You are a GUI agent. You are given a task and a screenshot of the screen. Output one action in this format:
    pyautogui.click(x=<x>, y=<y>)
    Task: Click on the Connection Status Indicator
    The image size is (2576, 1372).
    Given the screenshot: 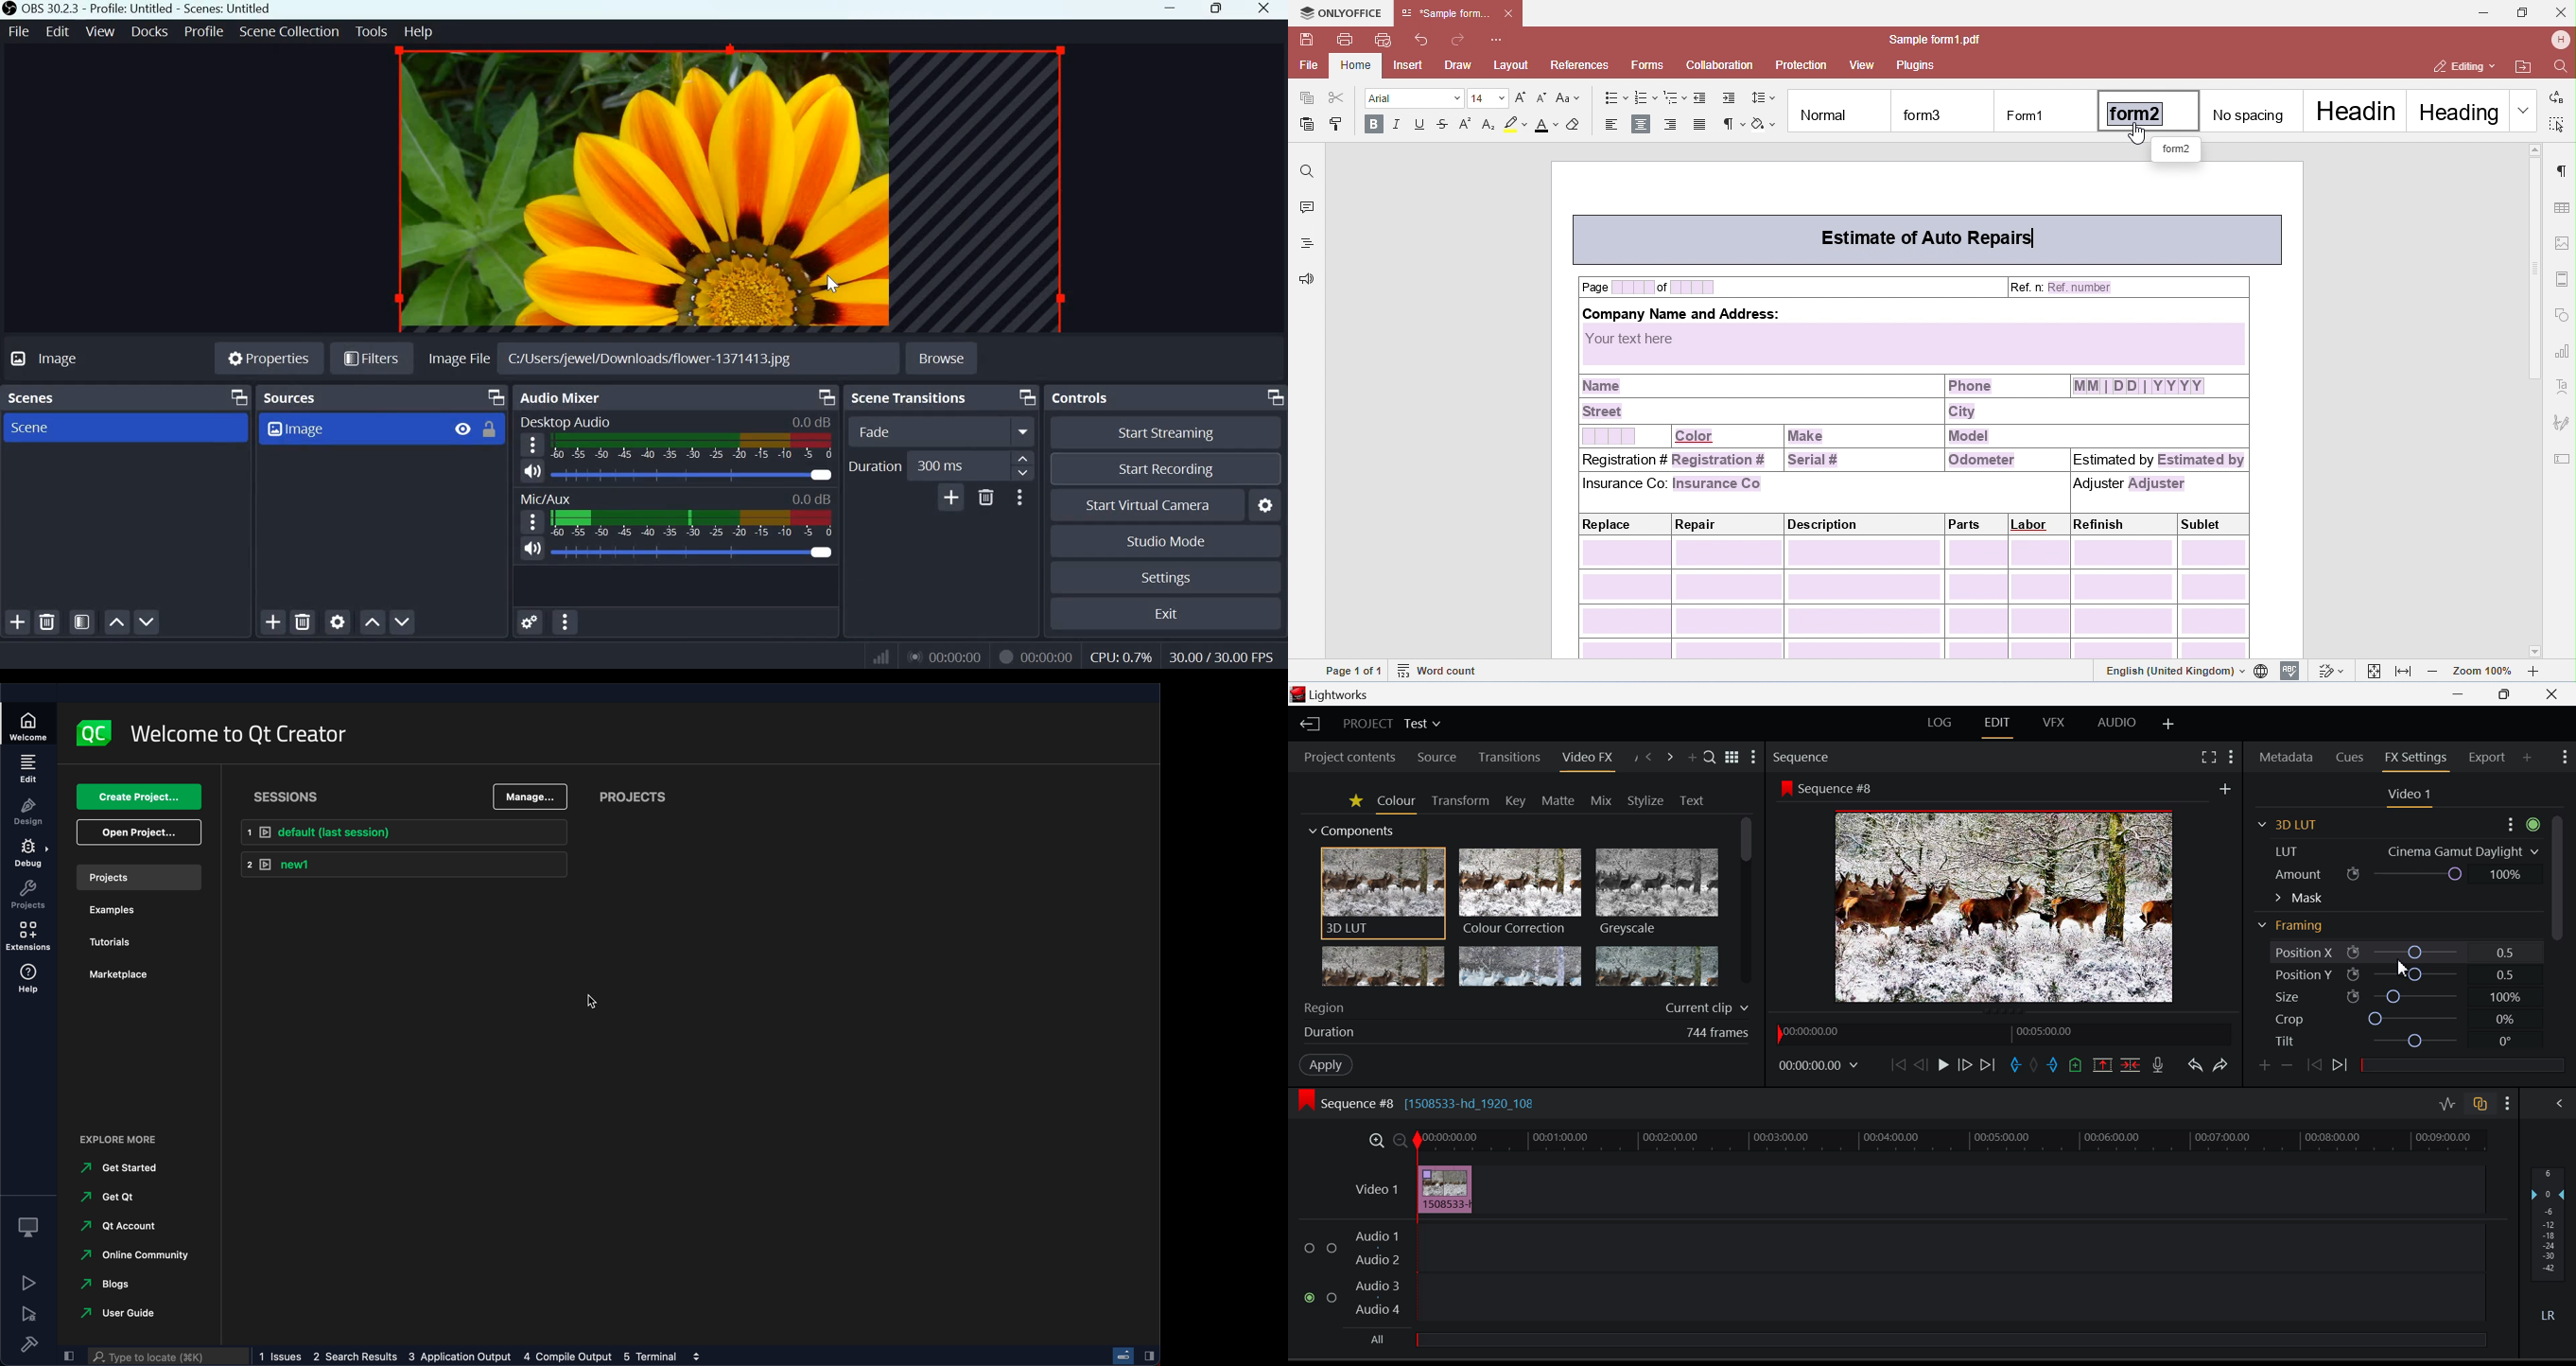 What is the action you would take?
    pyautogui.click(x=881, y=657)
    